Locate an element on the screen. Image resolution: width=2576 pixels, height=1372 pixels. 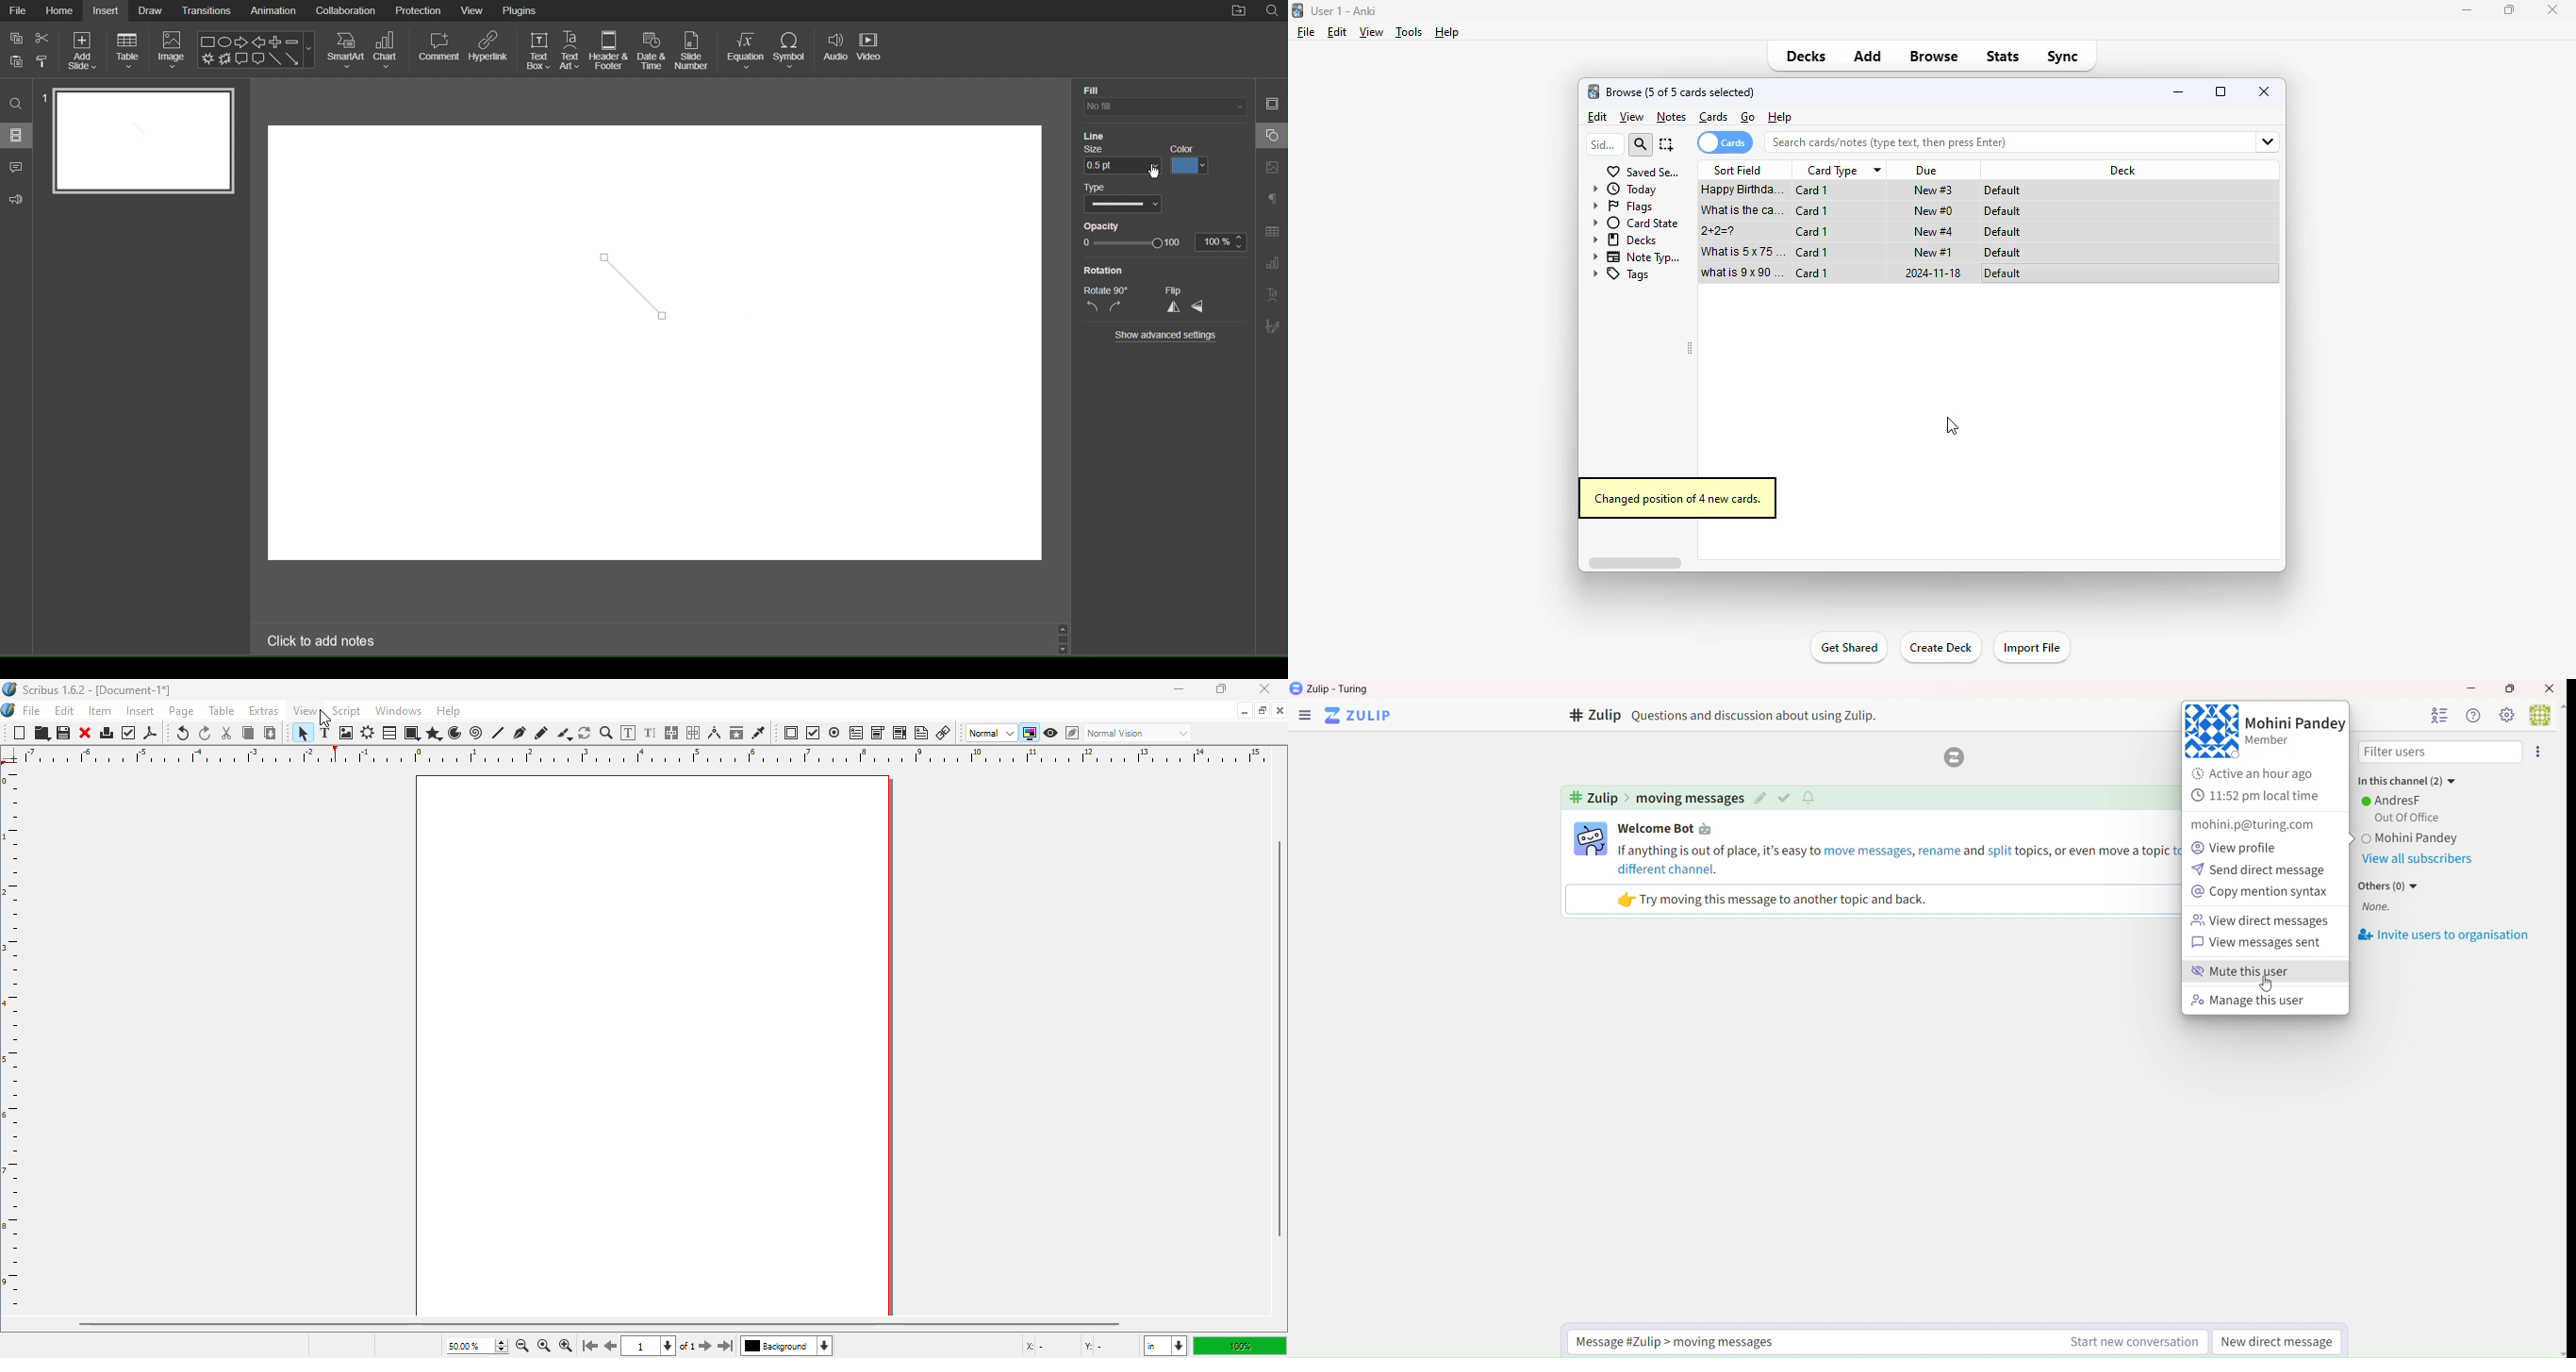
Table is located at coordinates (128, 52).